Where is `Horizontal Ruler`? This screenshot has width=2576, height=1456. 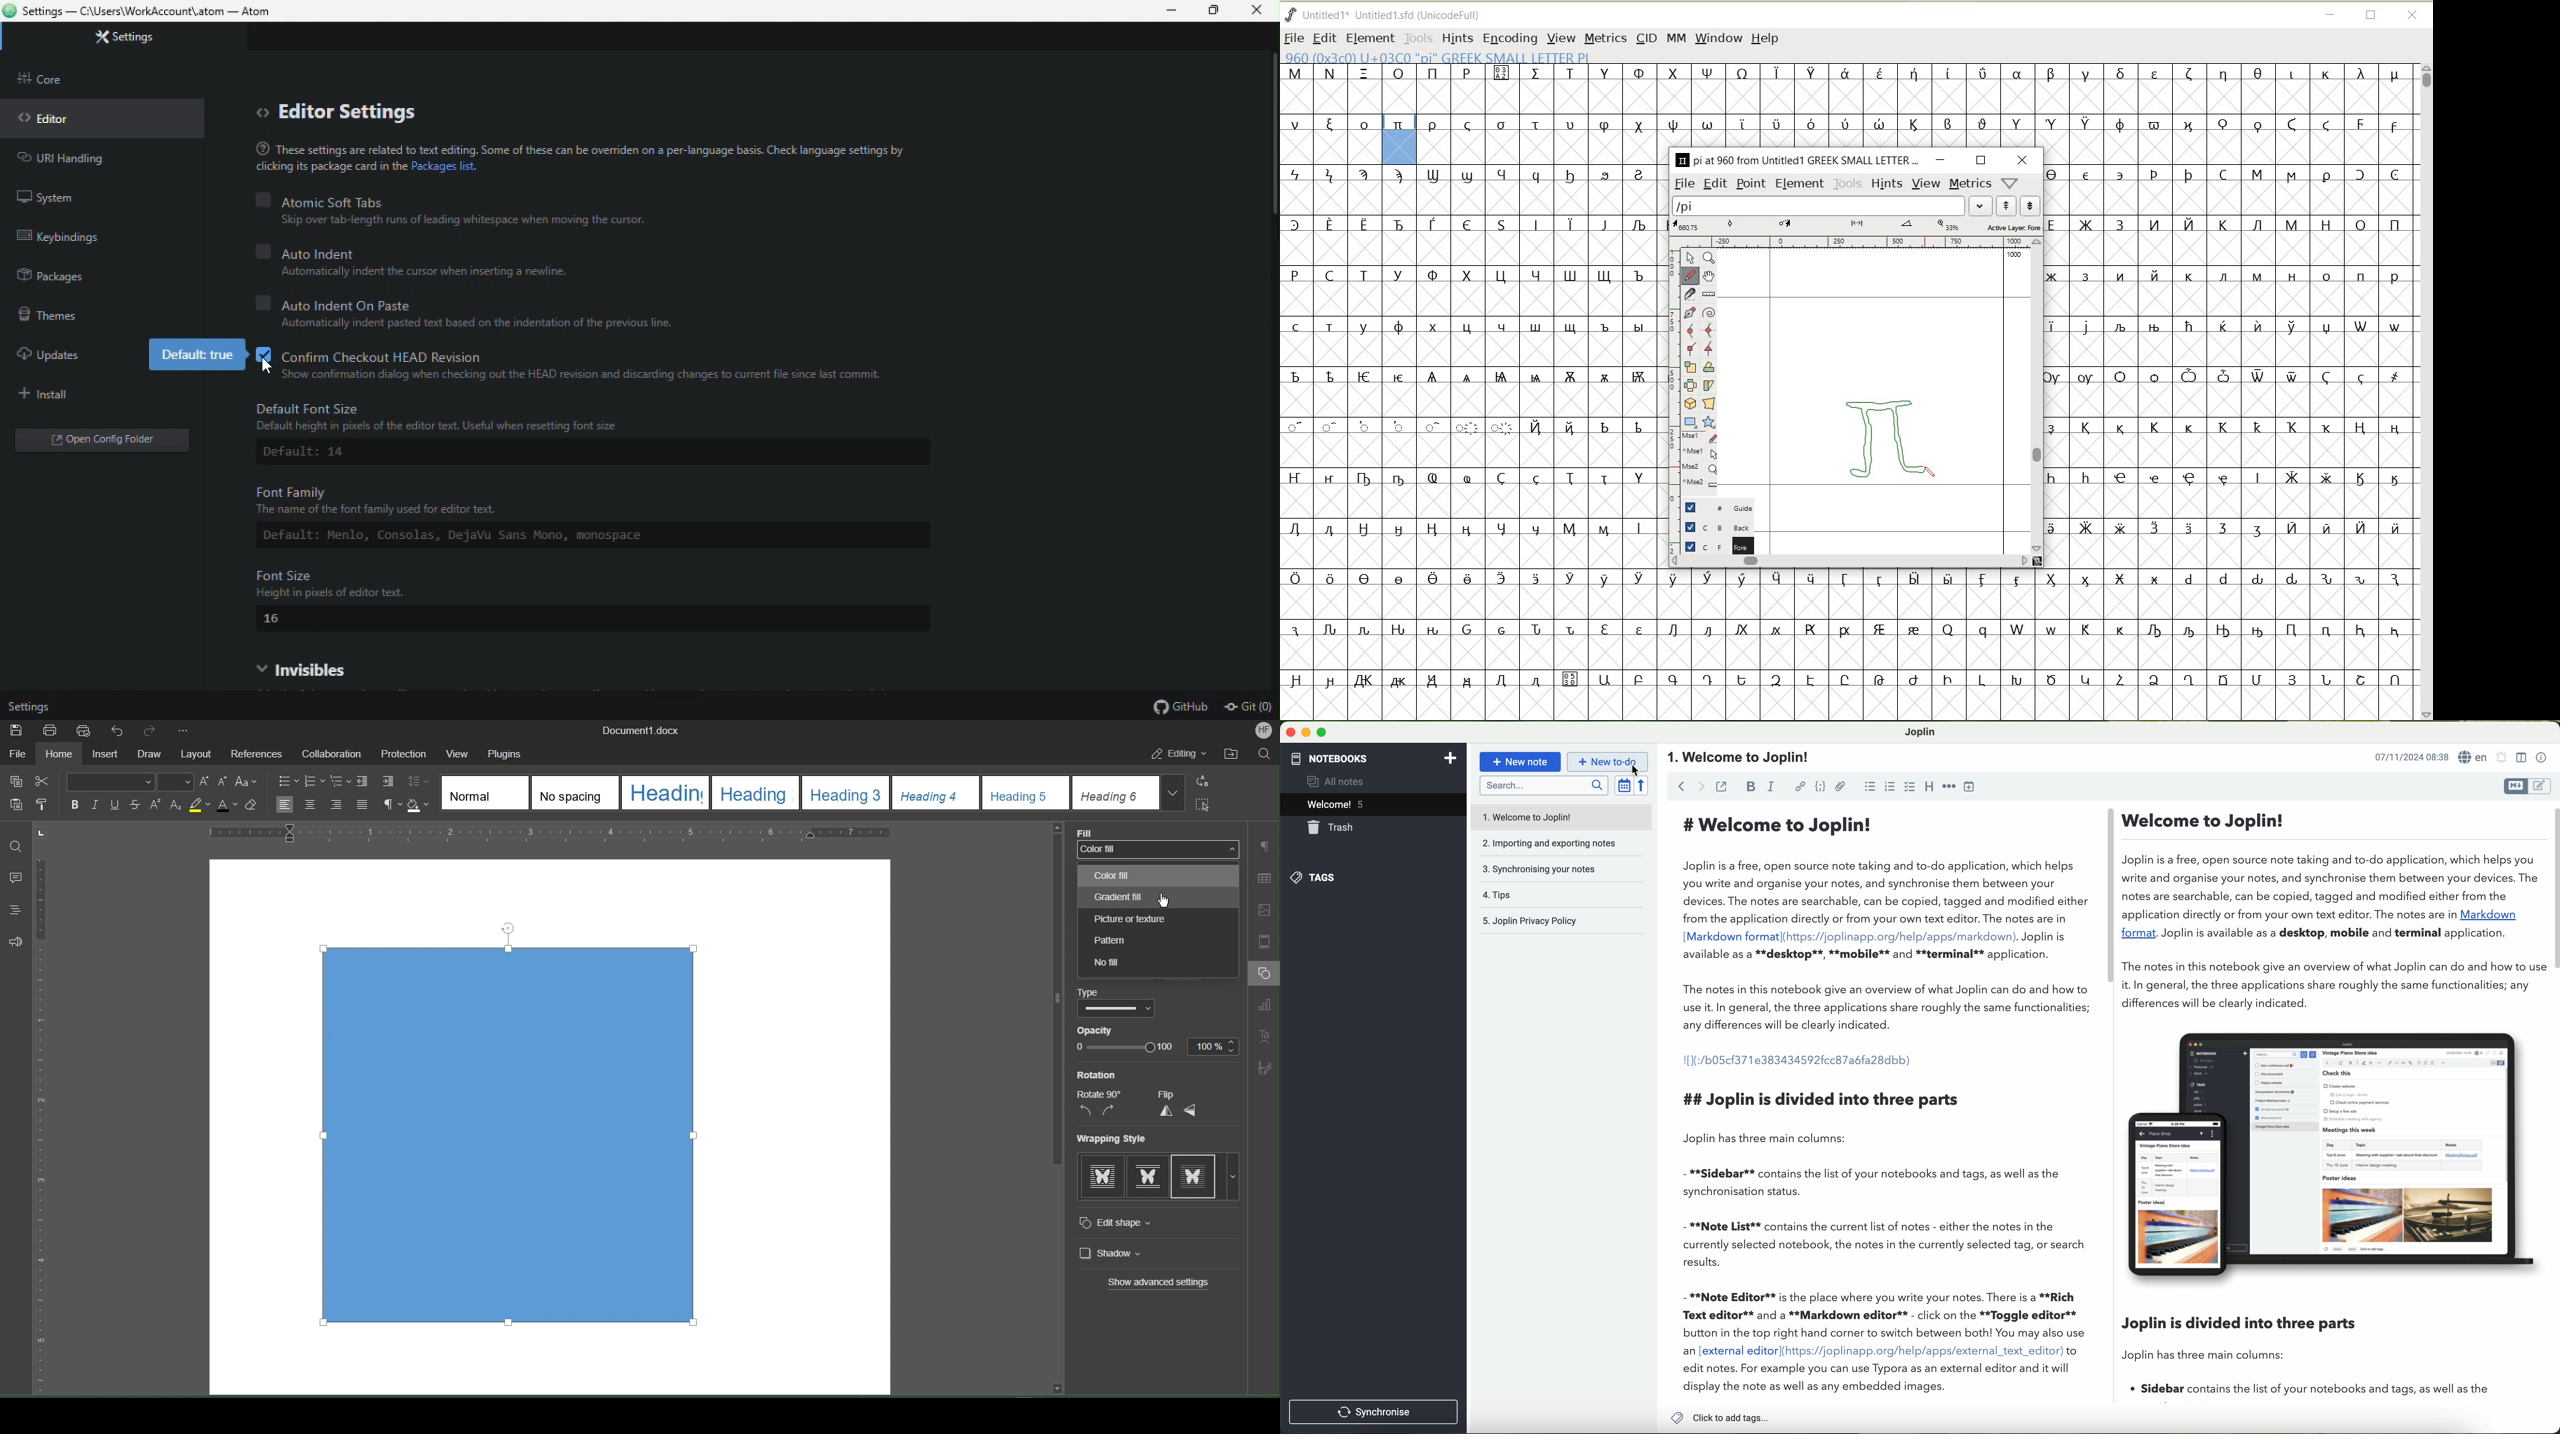
Horizontal Ruler is located at coordinates (557, 833).